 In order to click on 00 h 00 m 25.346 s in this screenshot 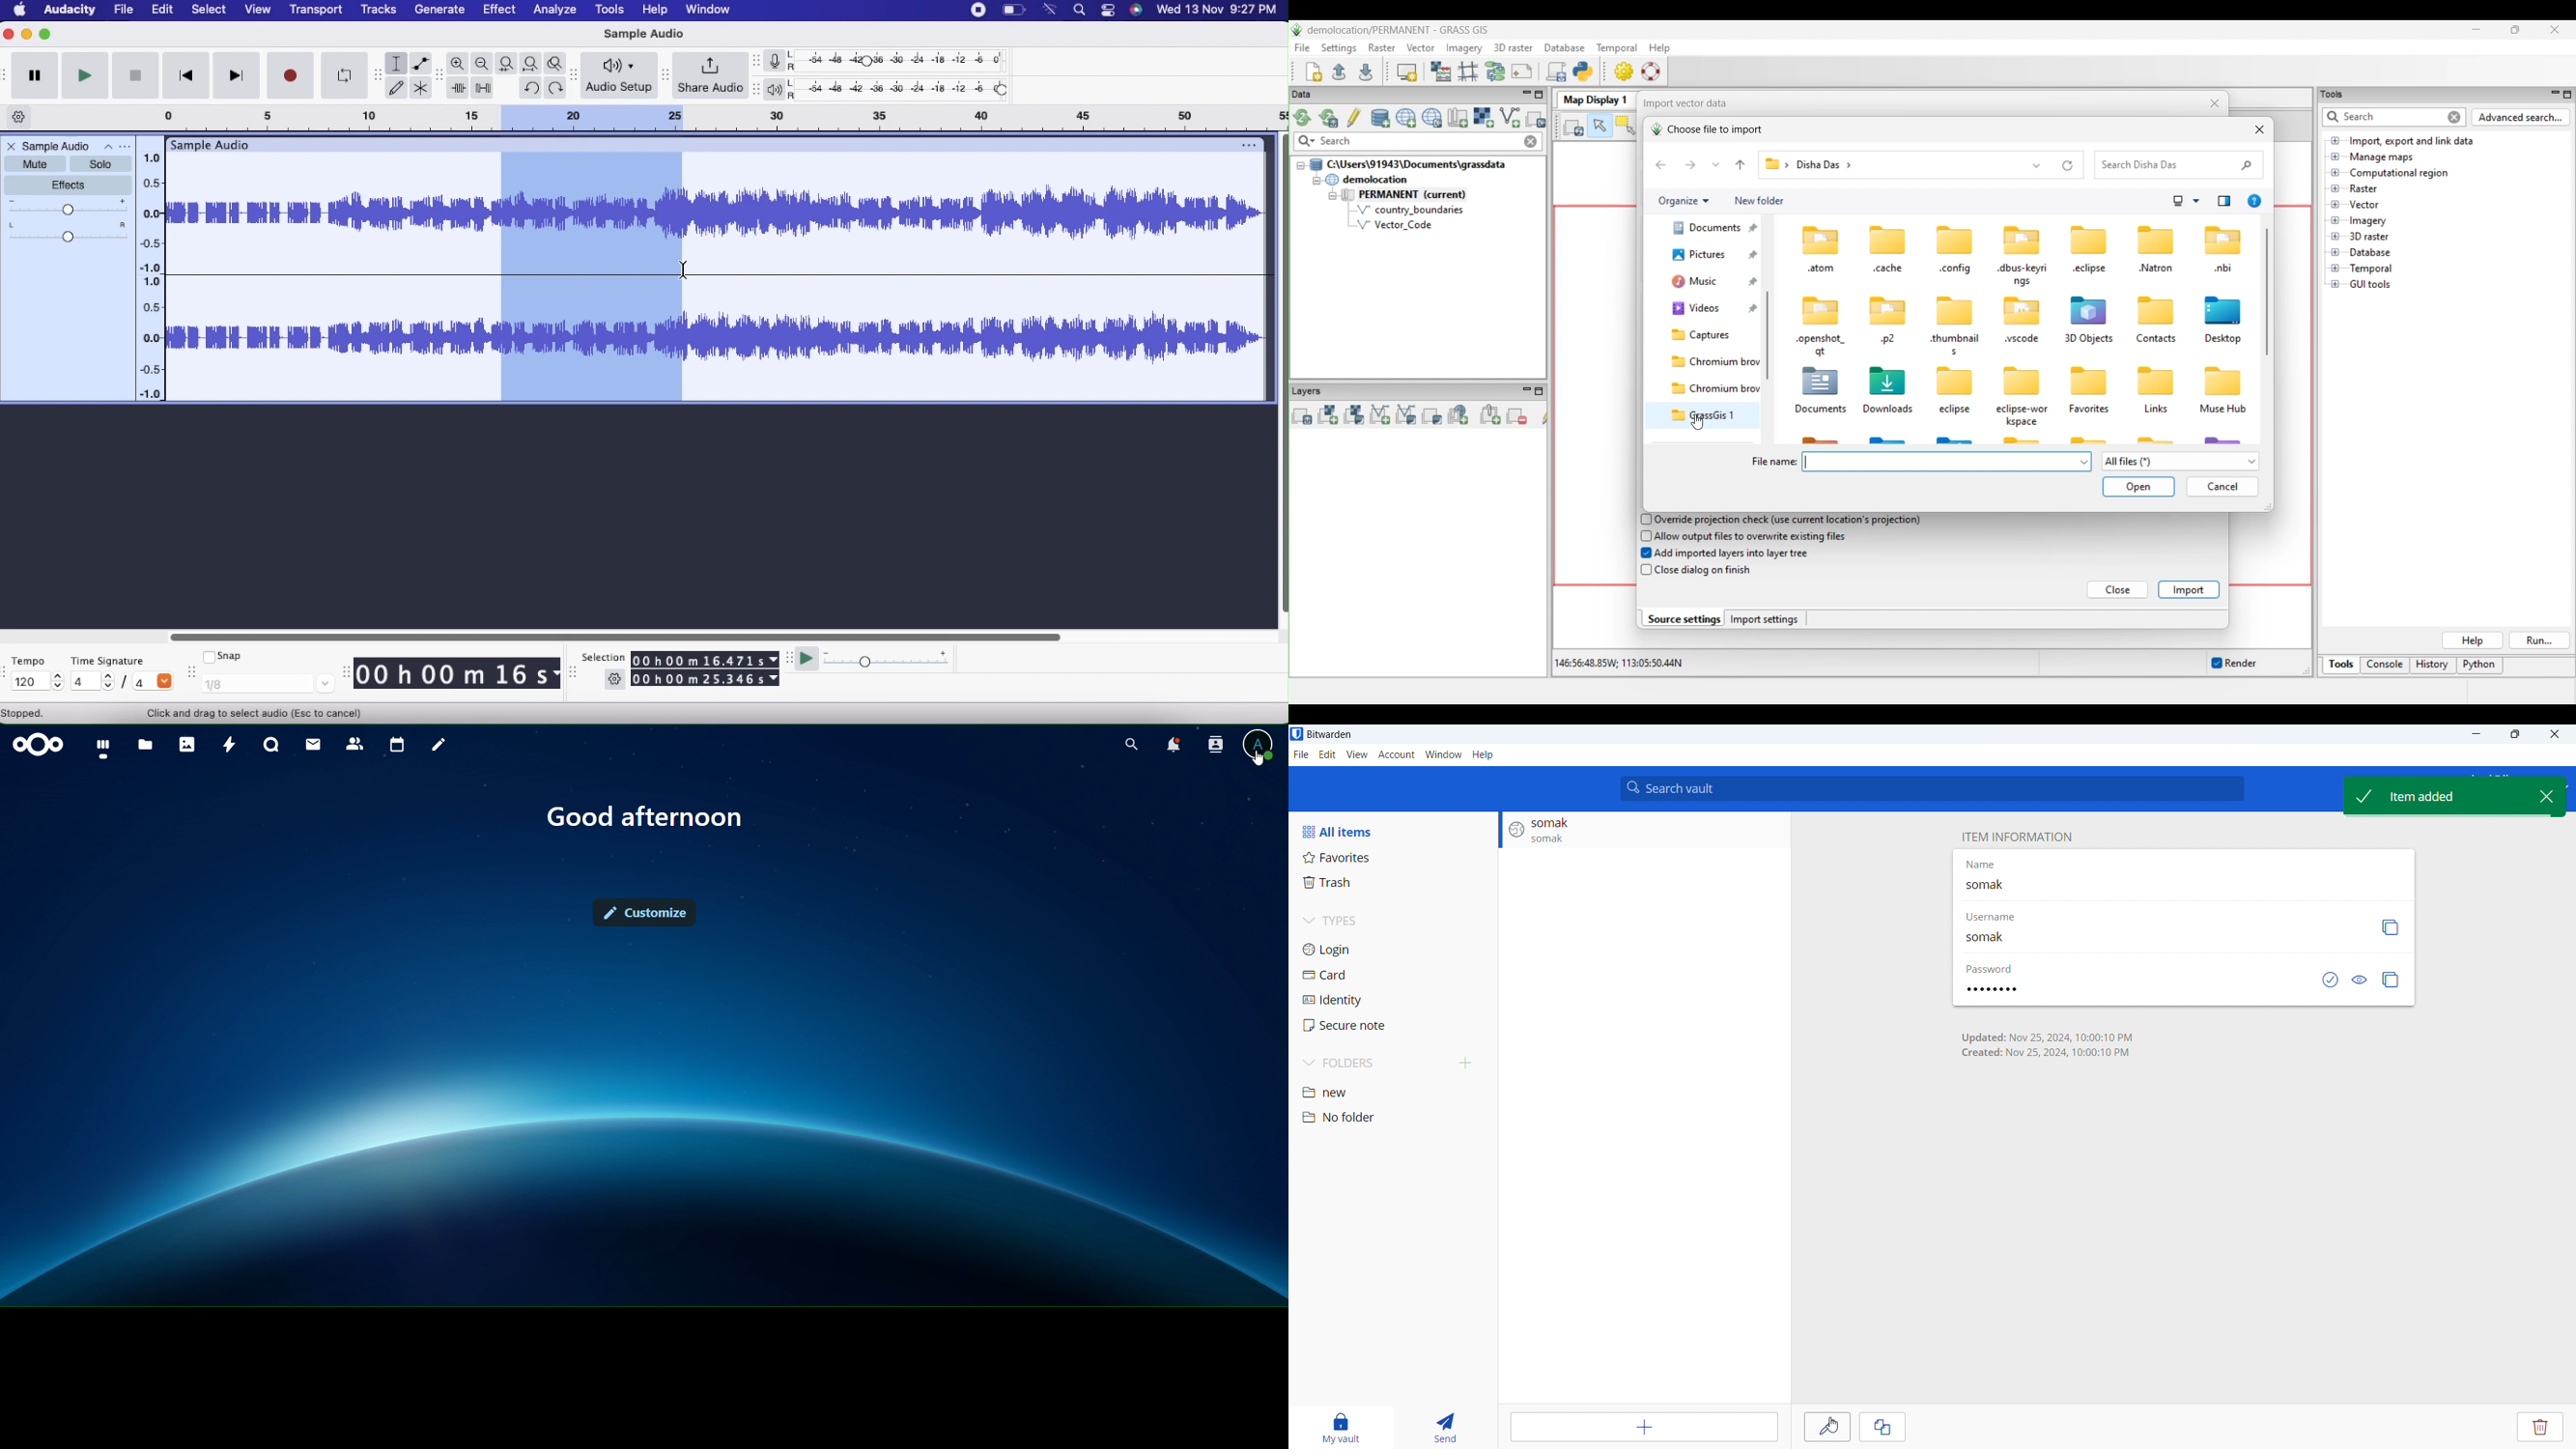, I will do `click(707, 679)`.